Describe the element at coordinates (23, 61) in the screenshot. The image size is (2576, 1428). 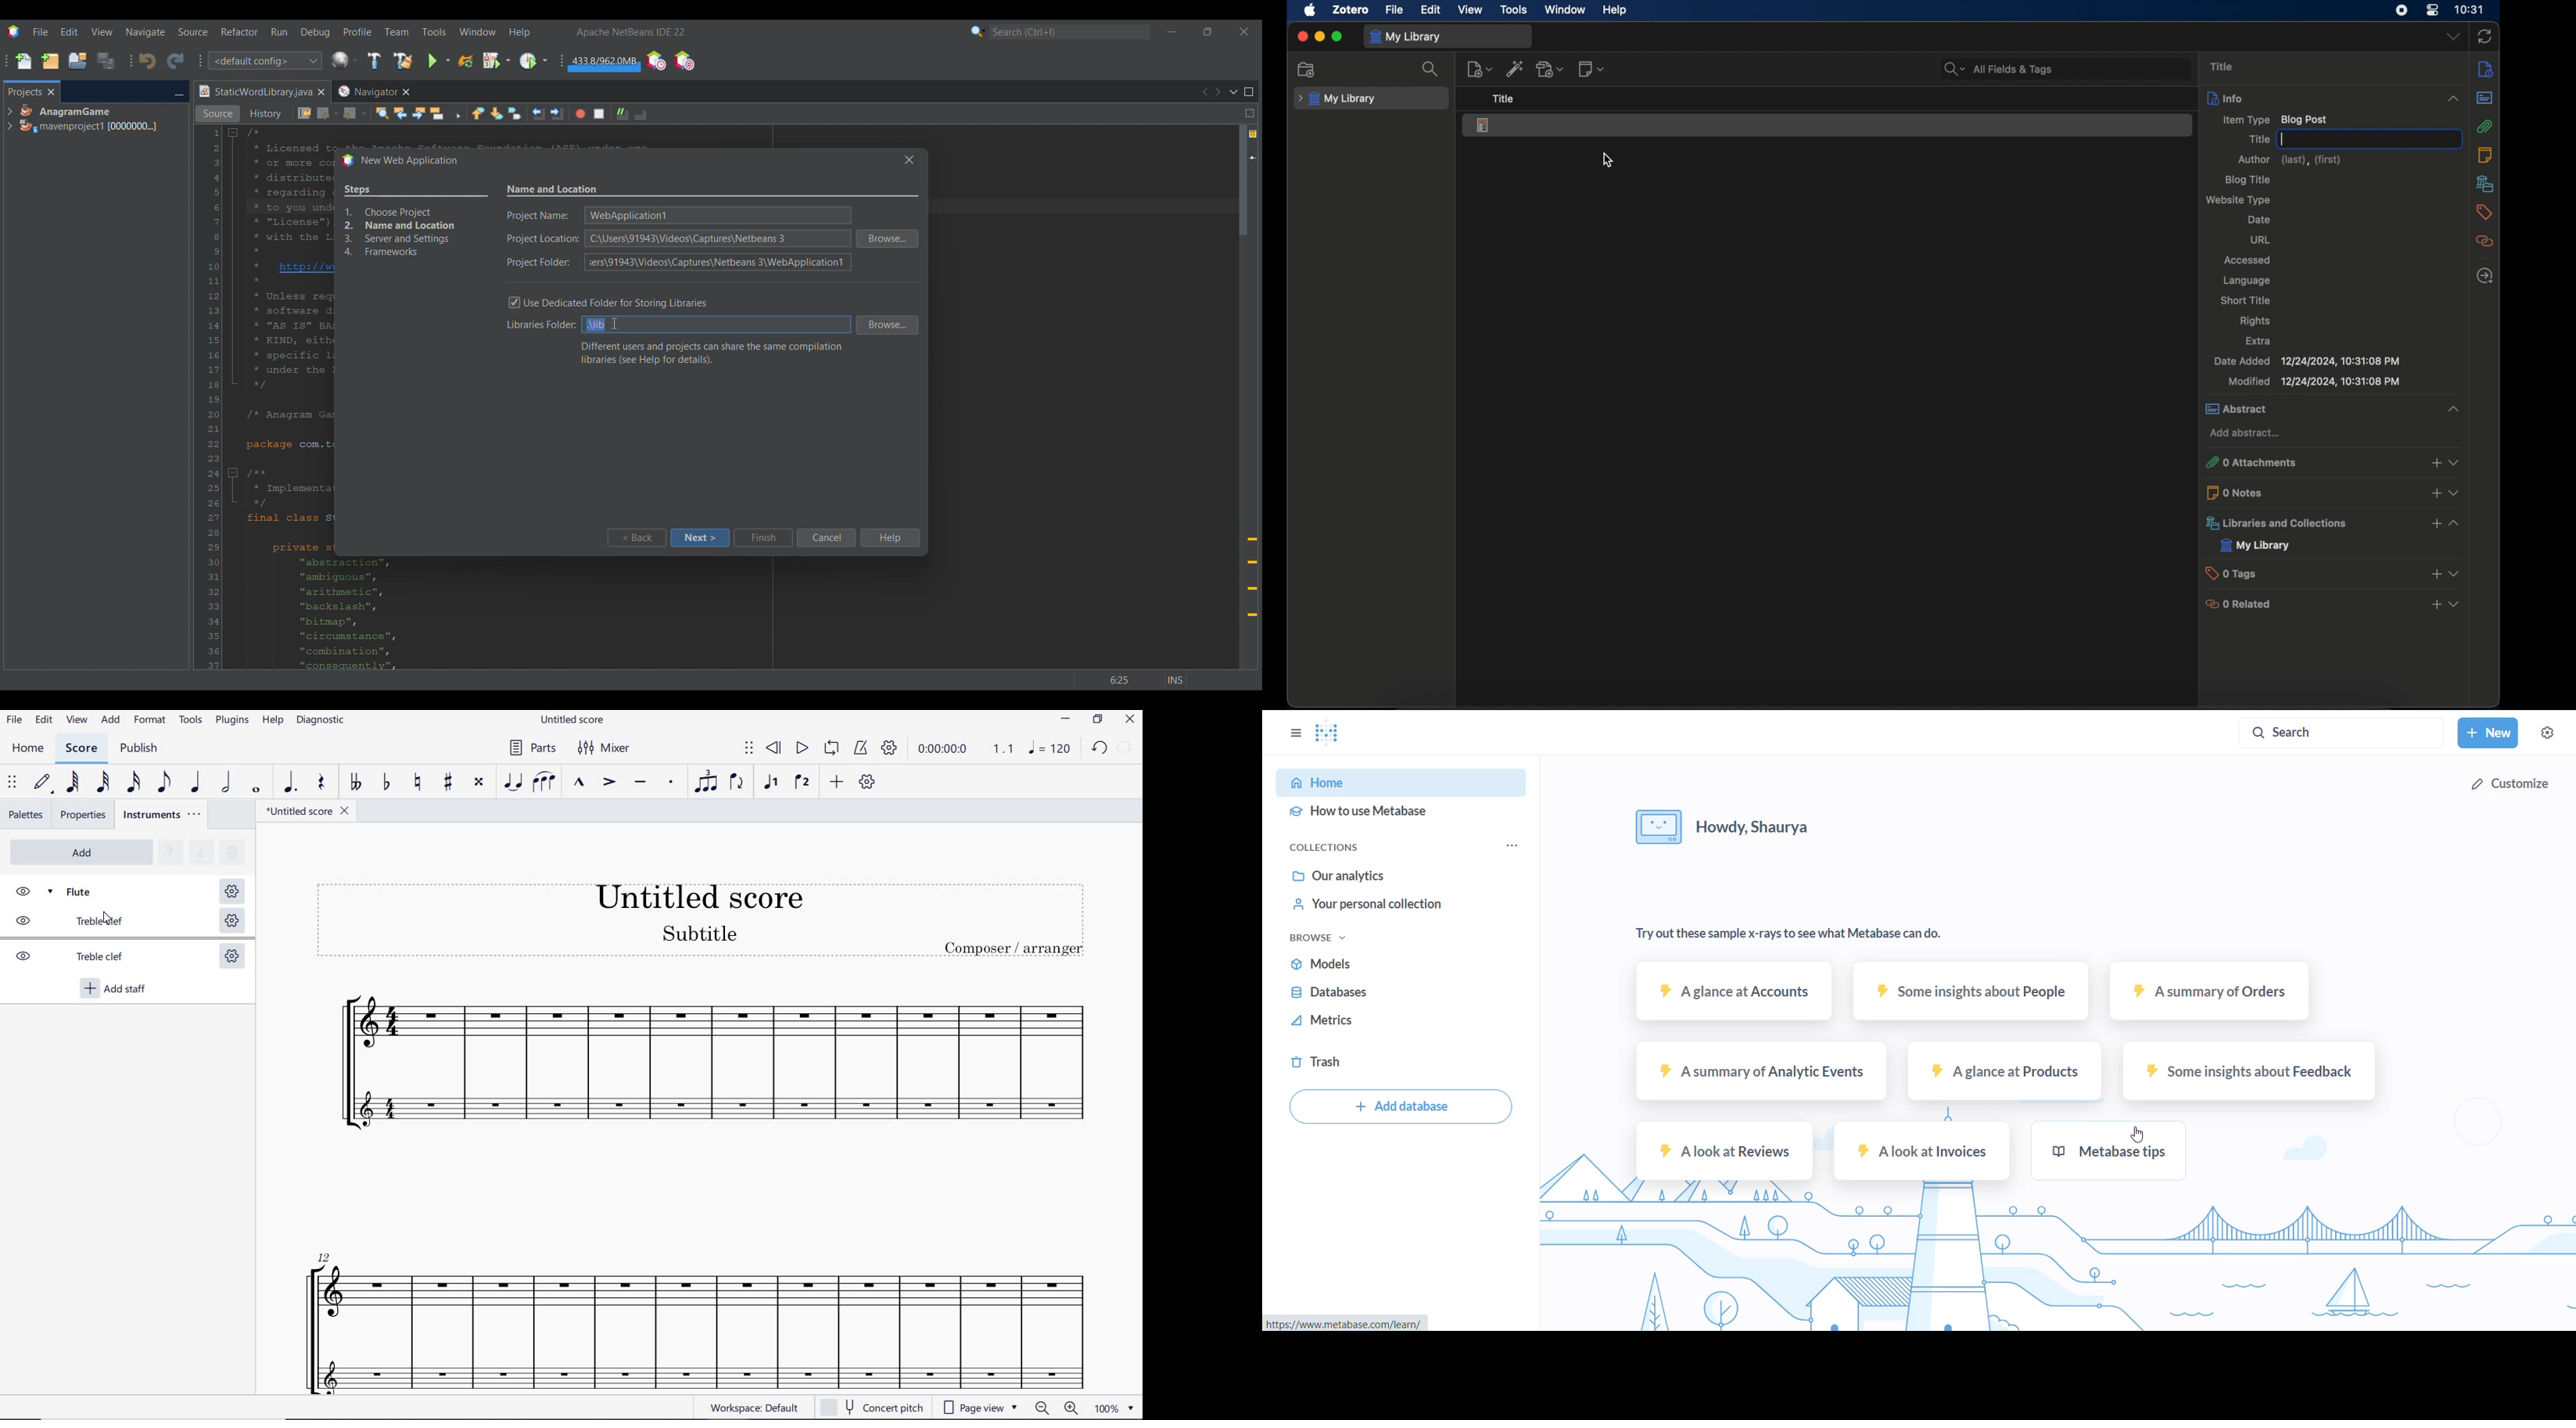
I see `New file` at that location.